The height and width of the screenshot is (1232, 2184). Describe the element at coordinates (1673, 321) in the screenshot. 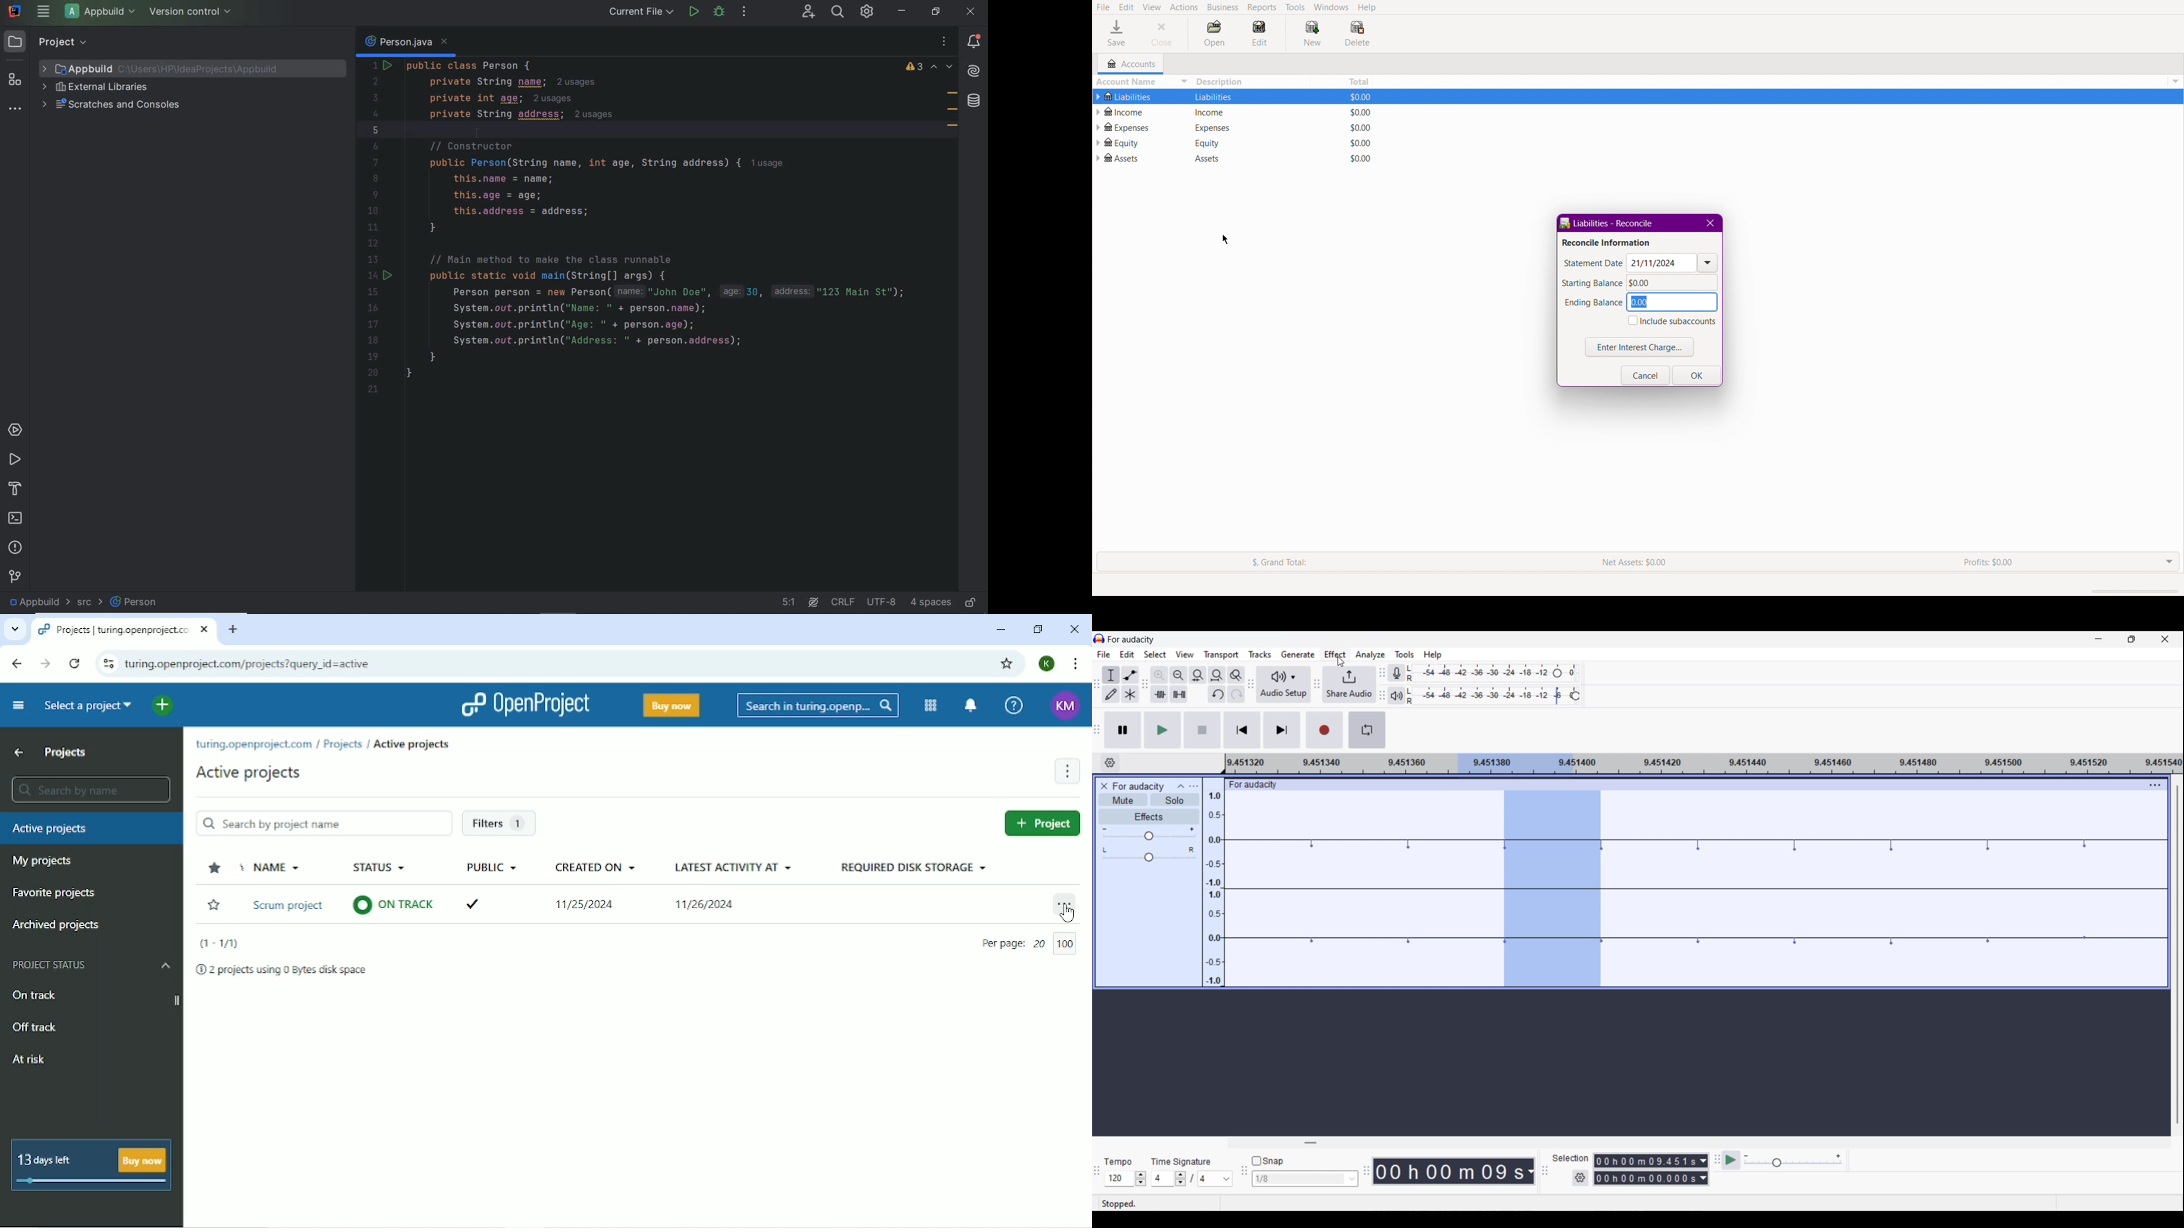

I see `Include subaccounts` at that location.